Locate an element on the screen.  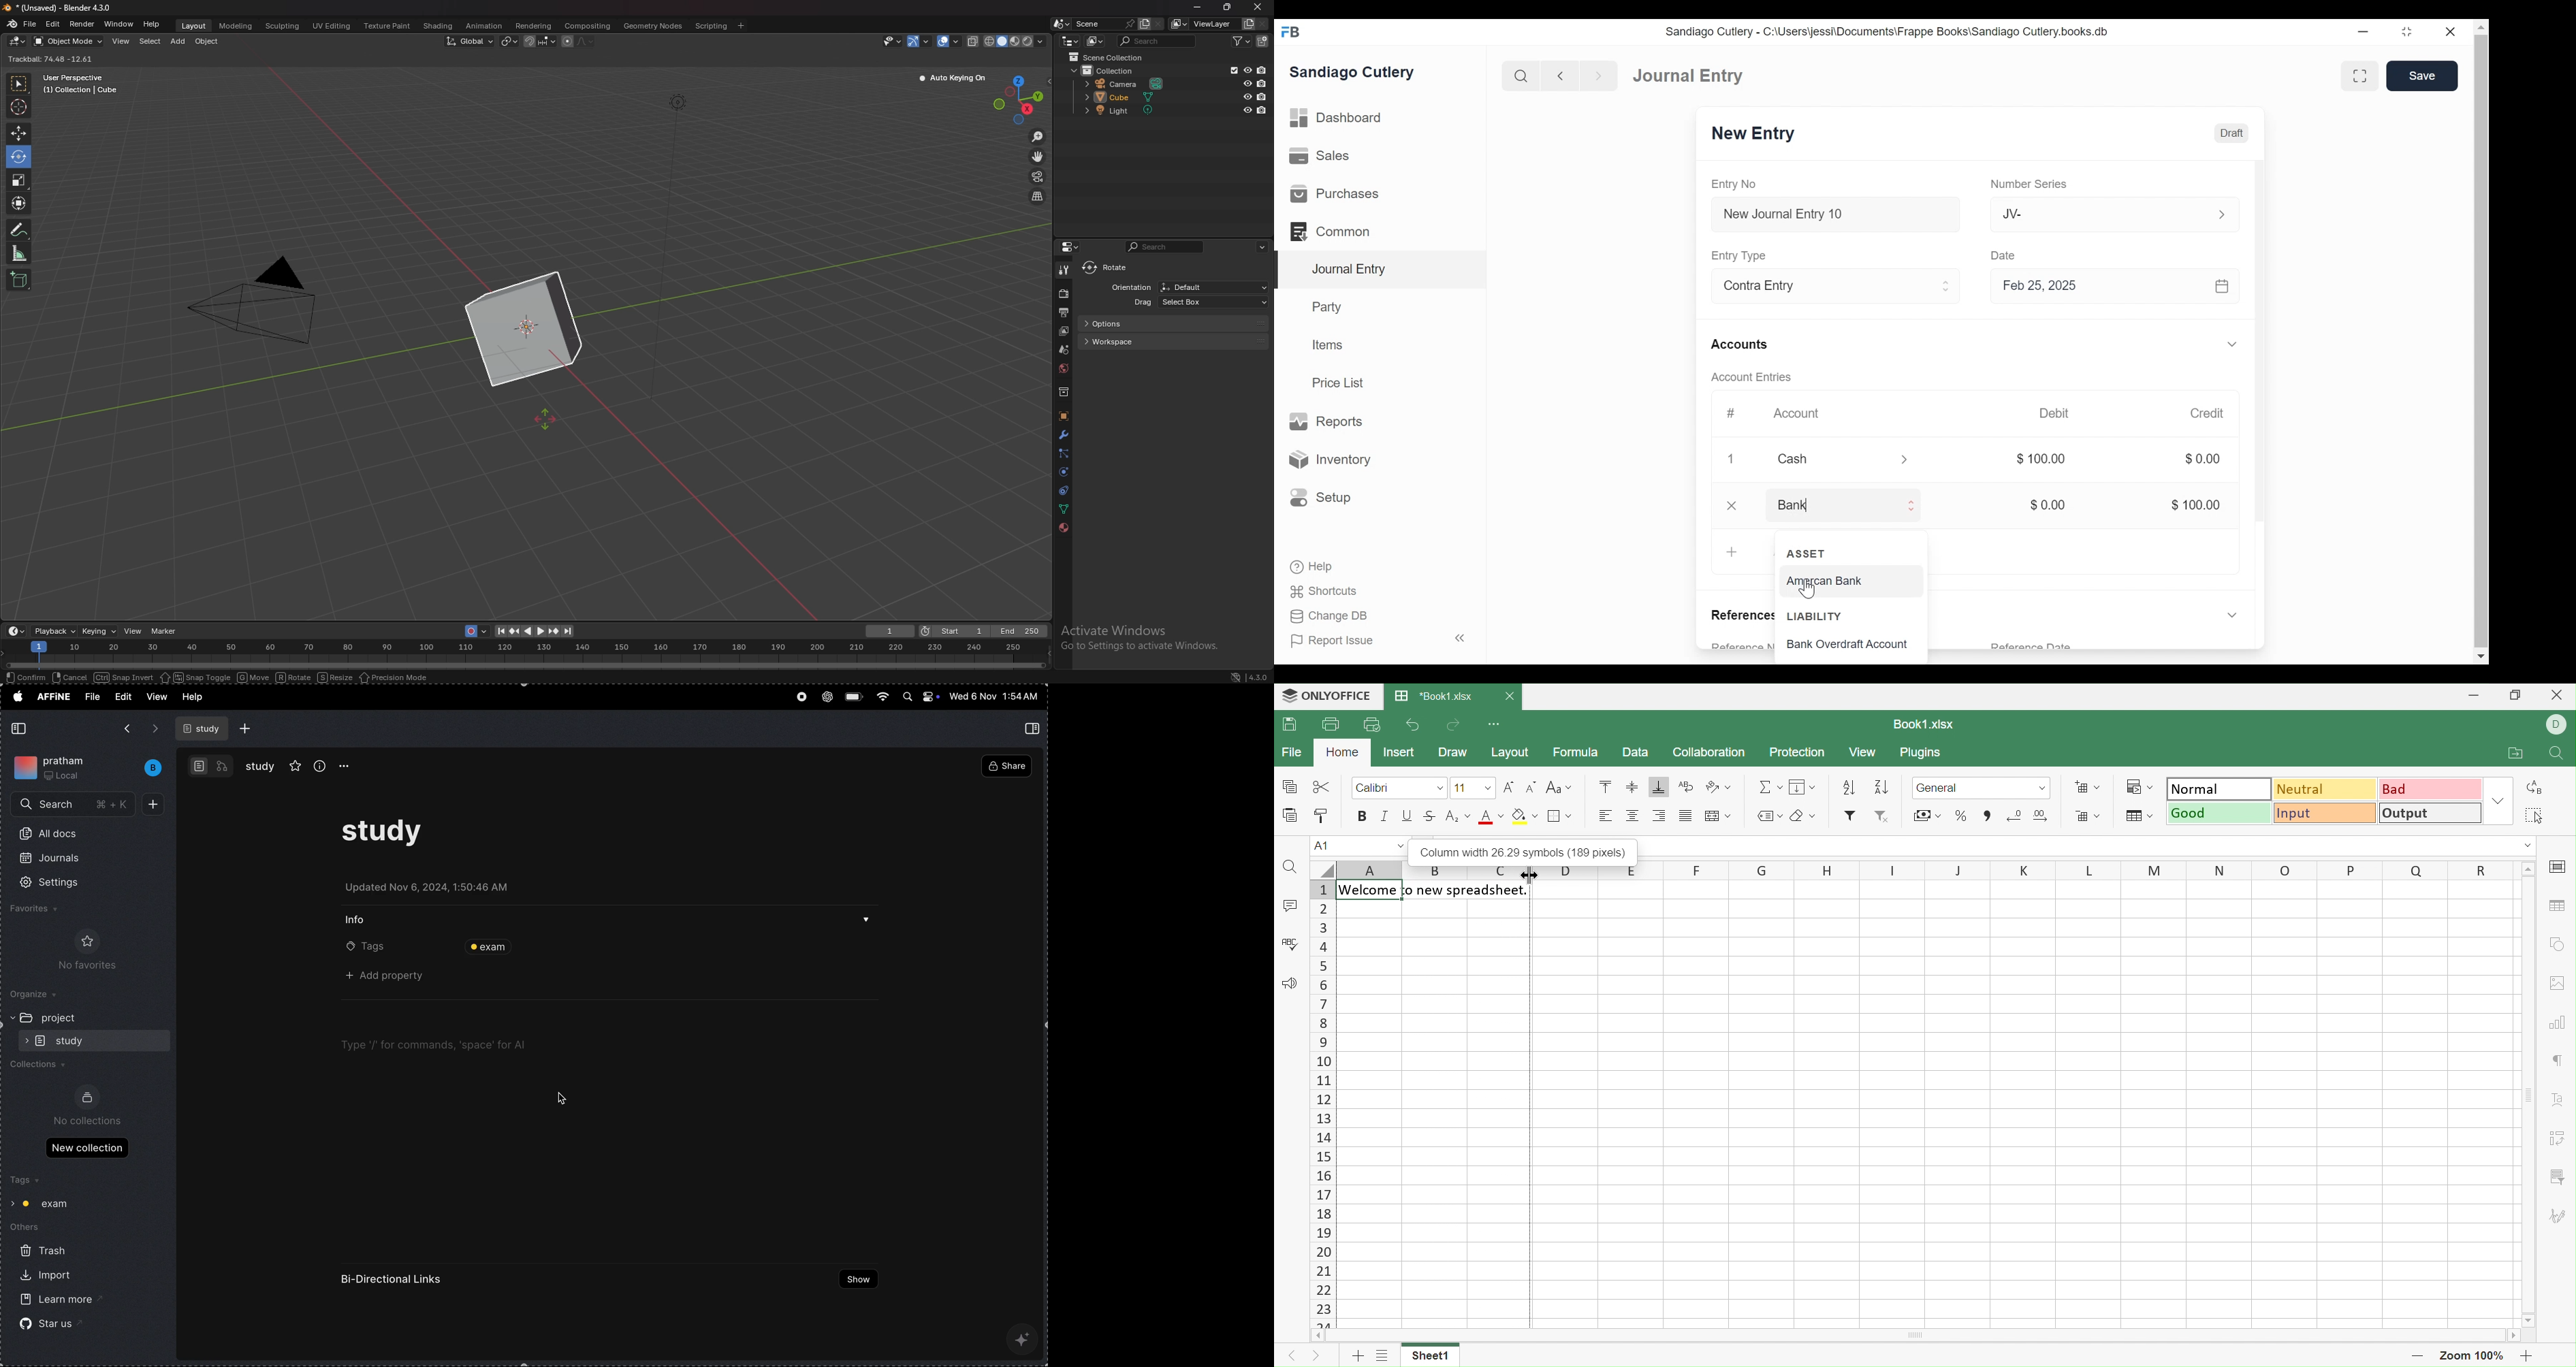
material is located at coordinates (1063, 528).